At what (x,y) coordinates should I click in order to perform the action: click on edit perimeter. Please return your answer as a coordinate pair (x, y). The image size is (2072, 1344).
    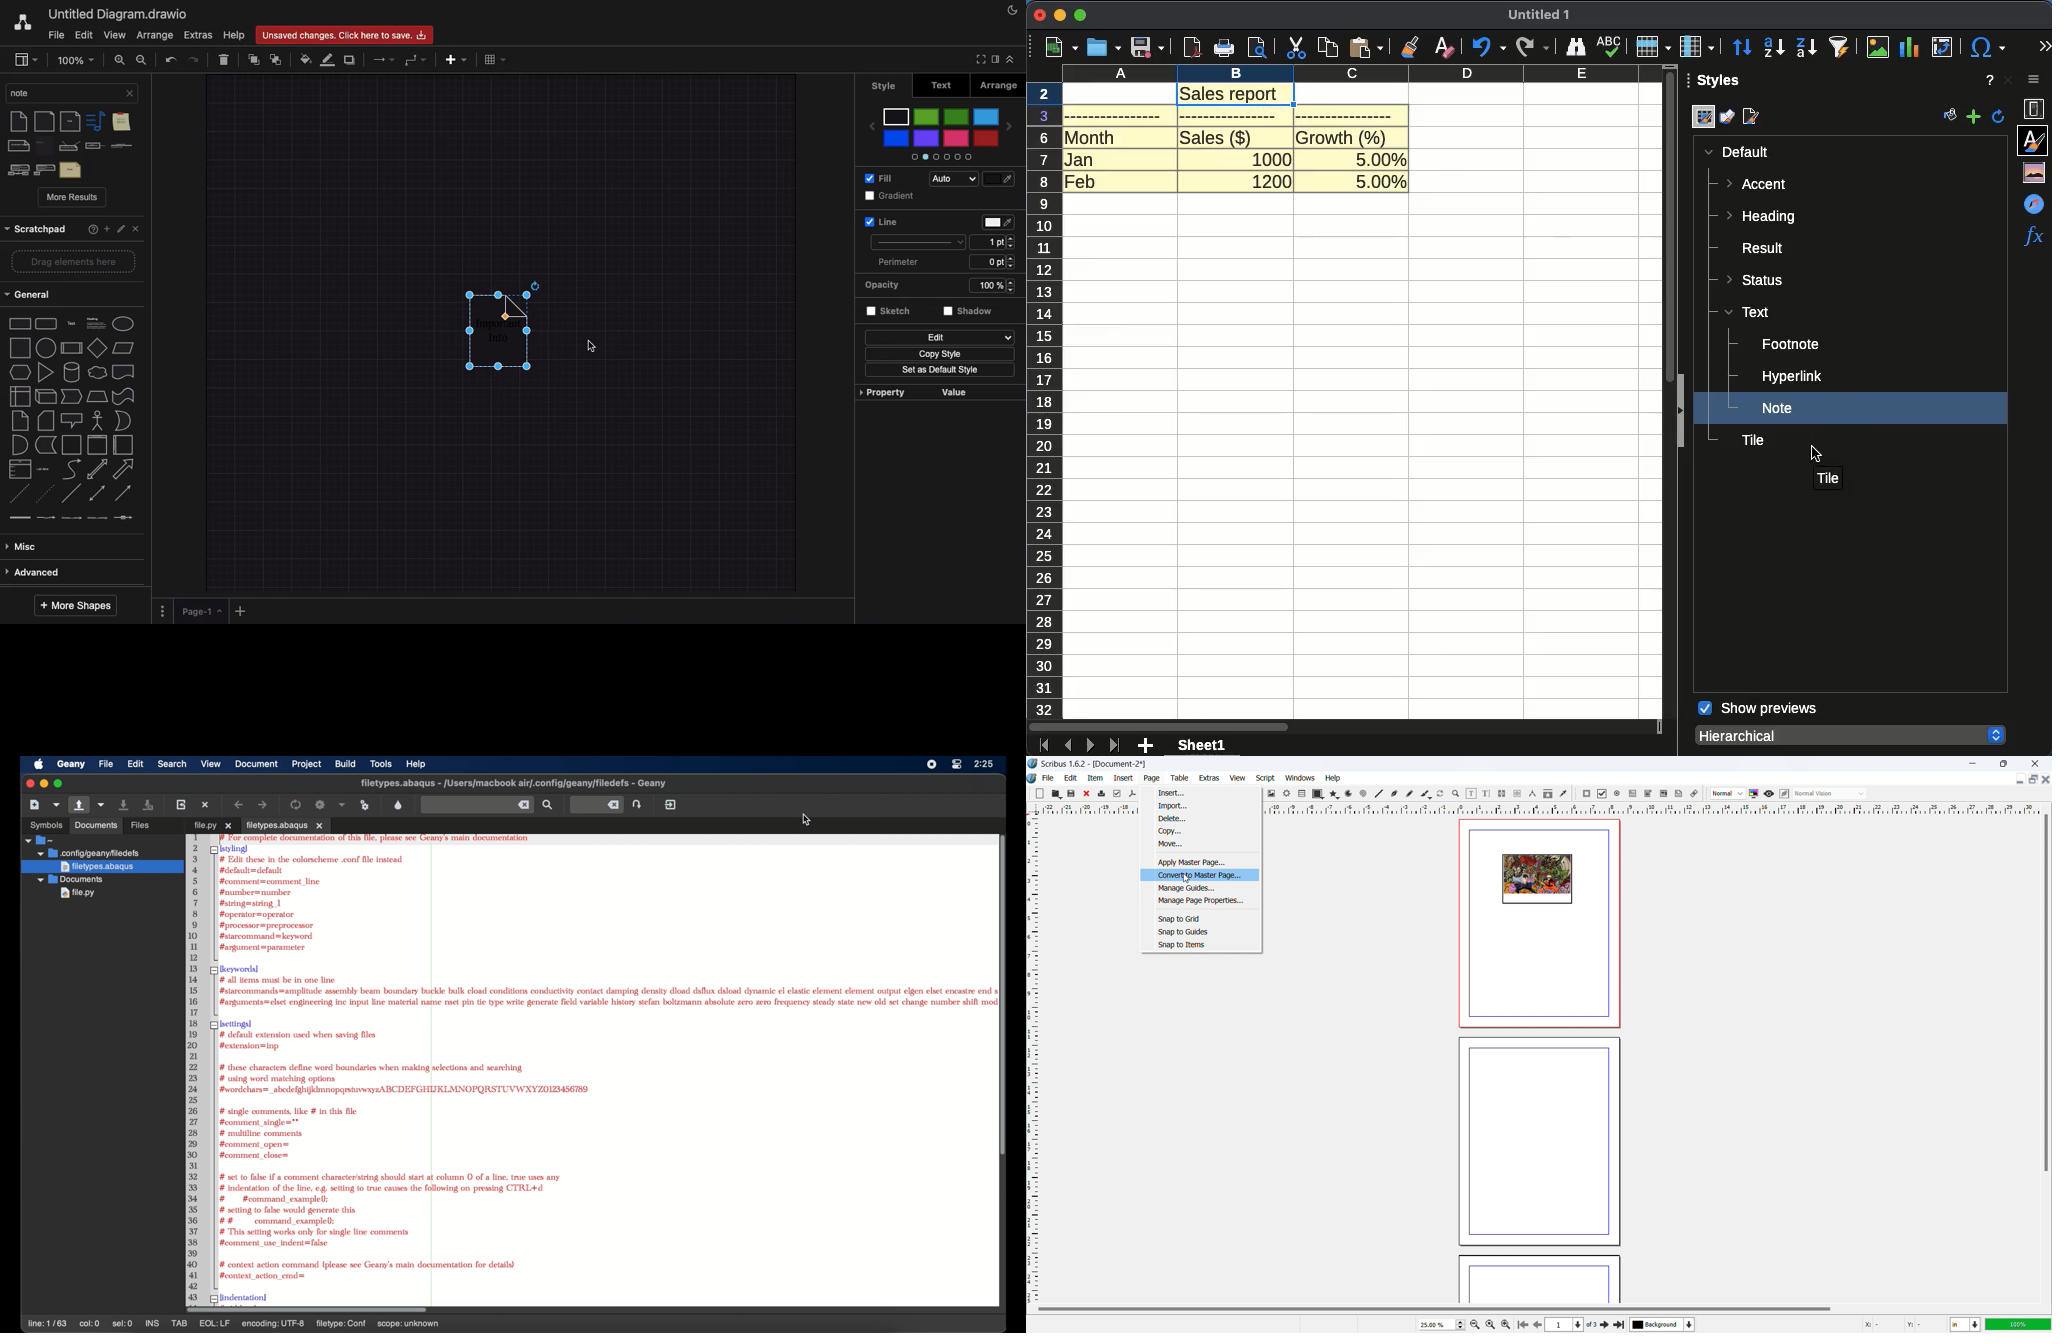
    Looking at the image, I should click on (987, 261).